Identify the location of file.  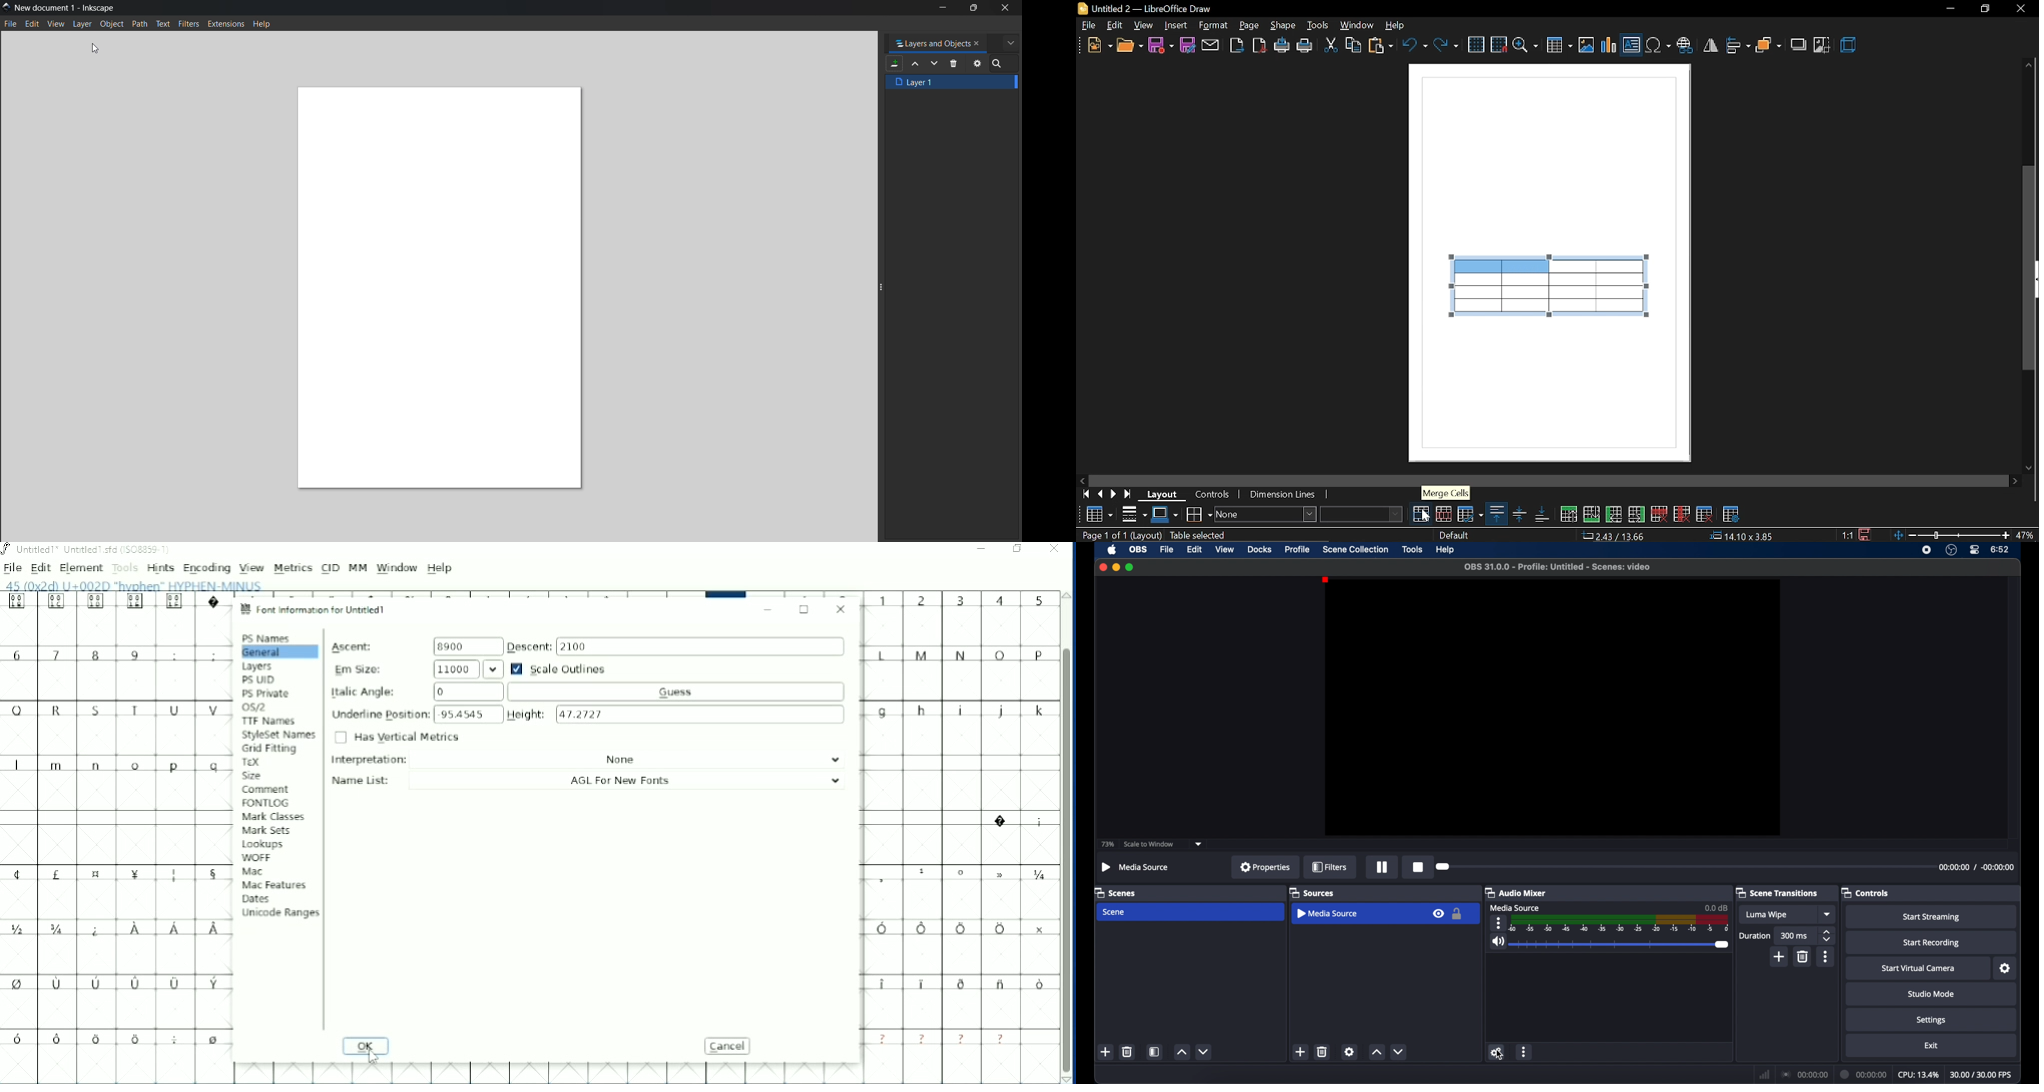
(1166, 549).